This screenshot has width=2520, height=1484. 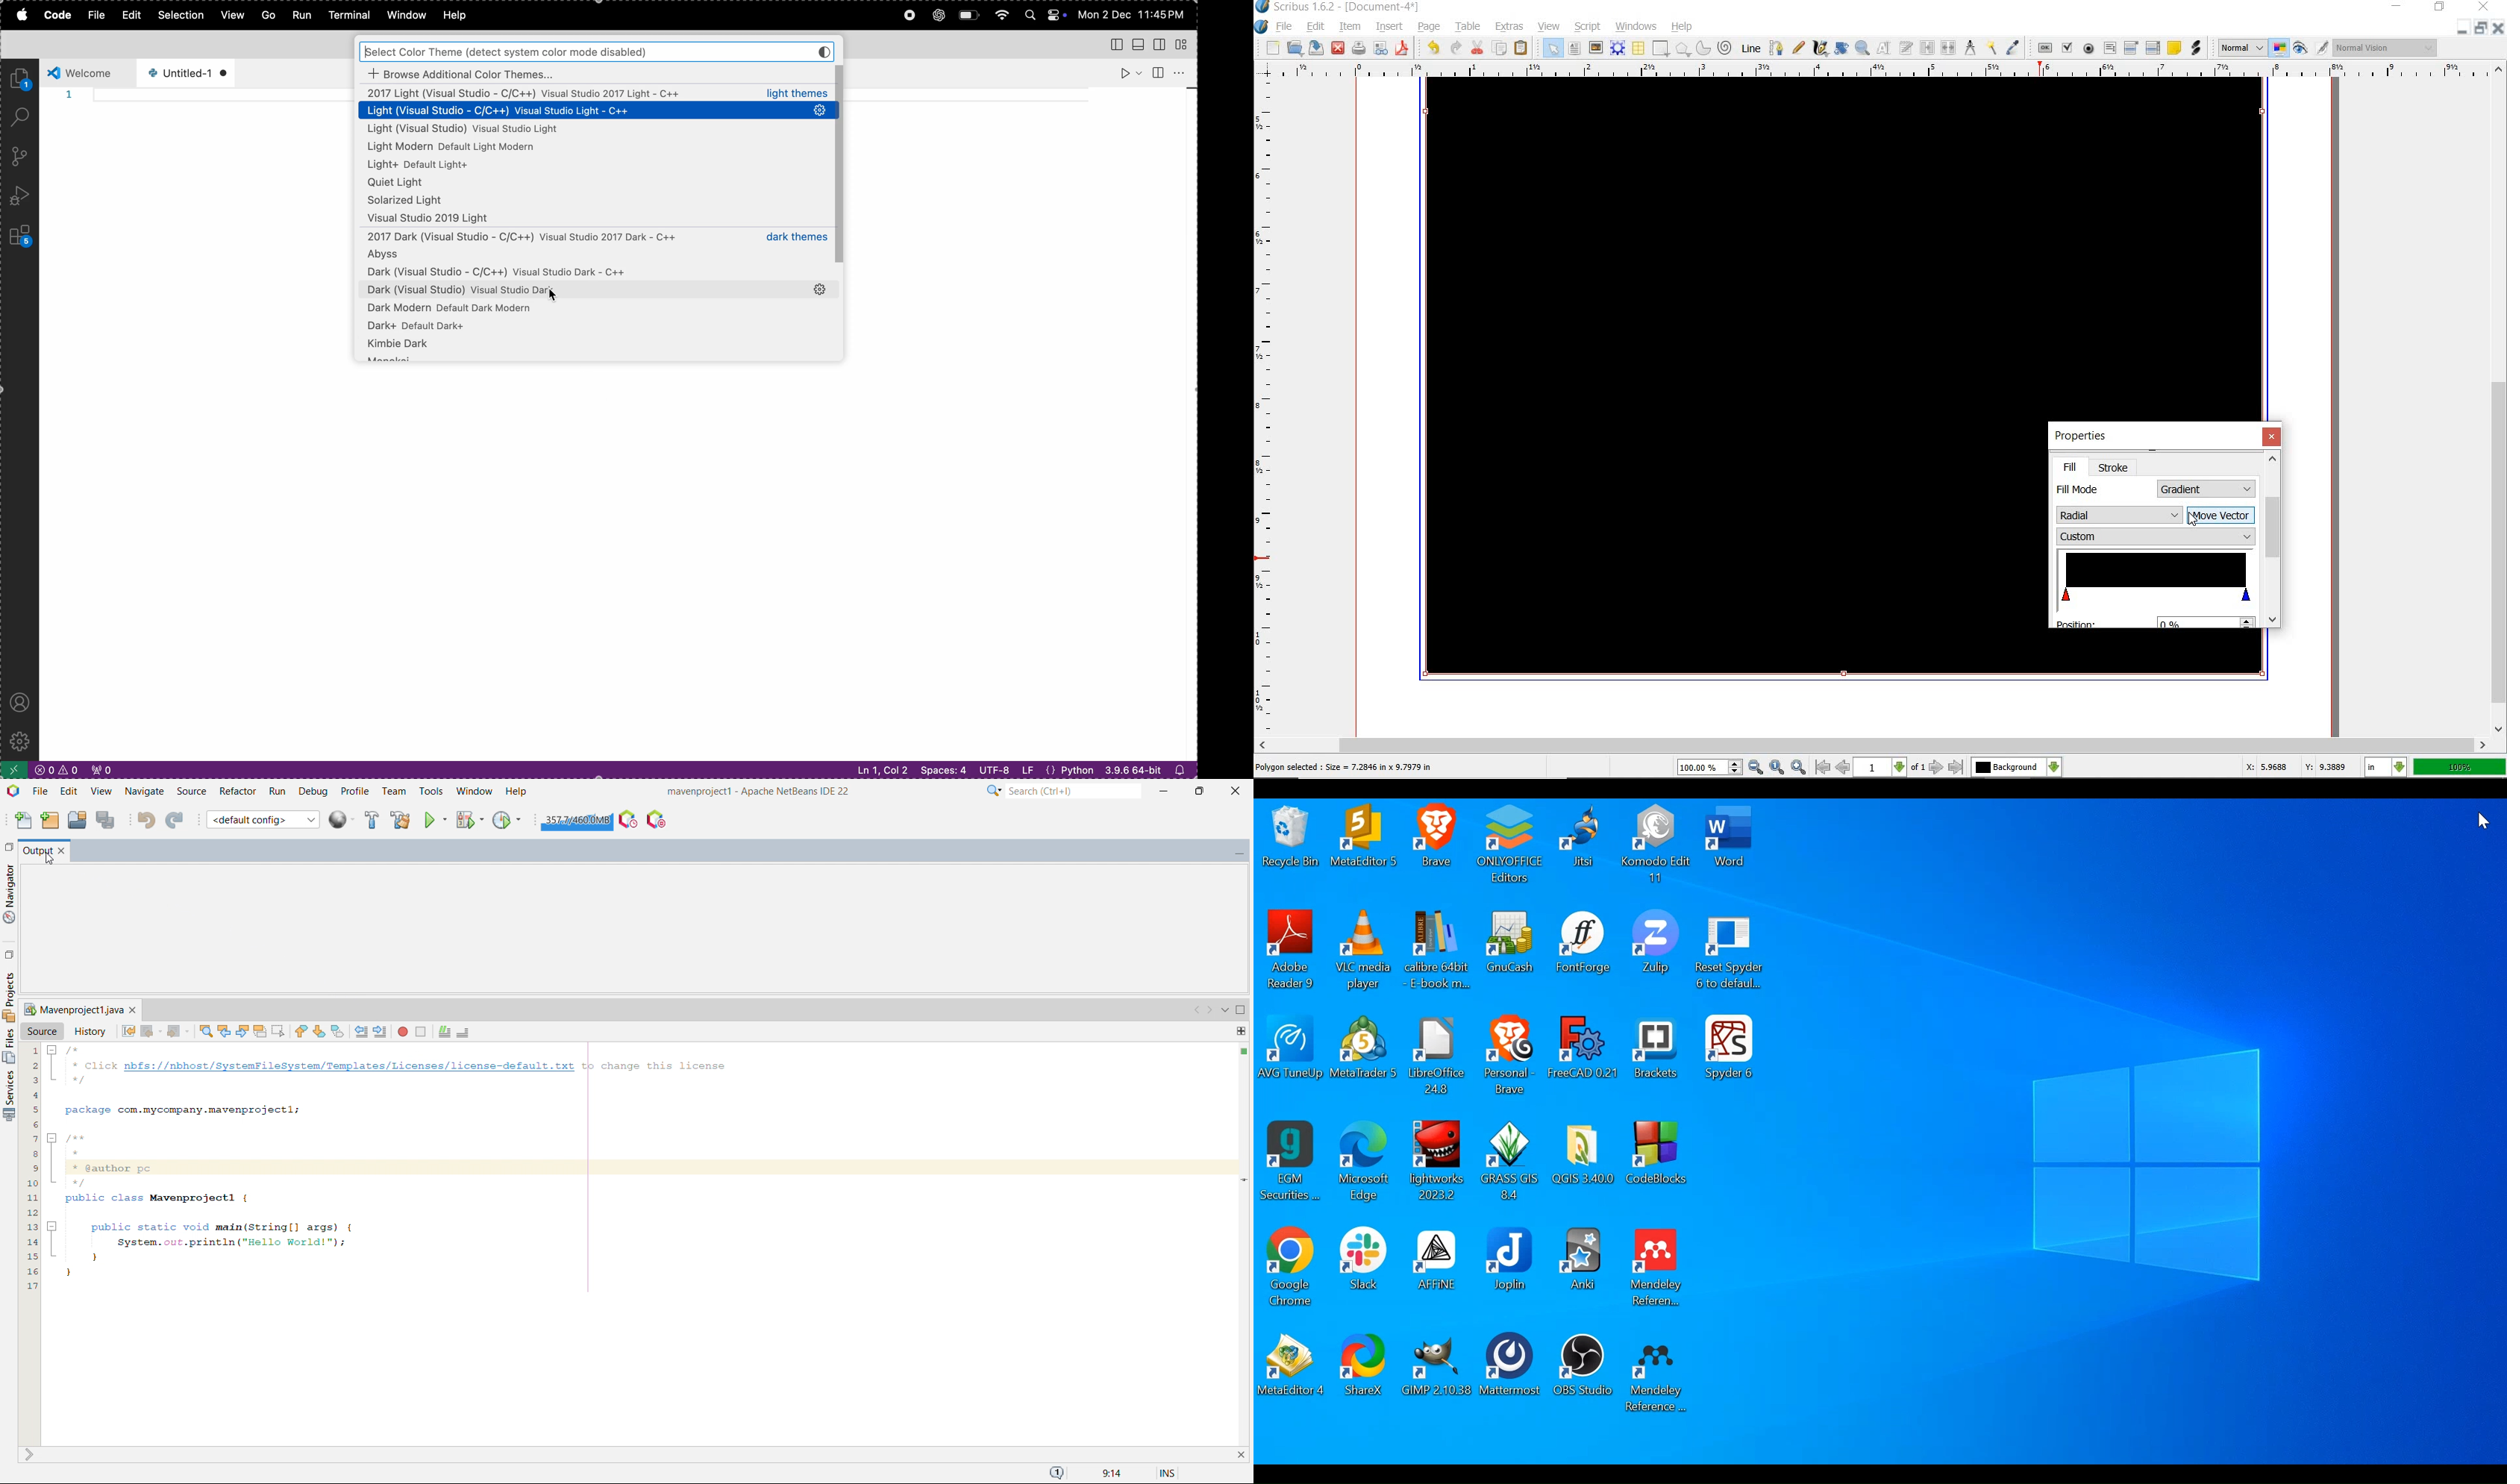 I want to click on apple widgets, so click(x=1042, y=13).